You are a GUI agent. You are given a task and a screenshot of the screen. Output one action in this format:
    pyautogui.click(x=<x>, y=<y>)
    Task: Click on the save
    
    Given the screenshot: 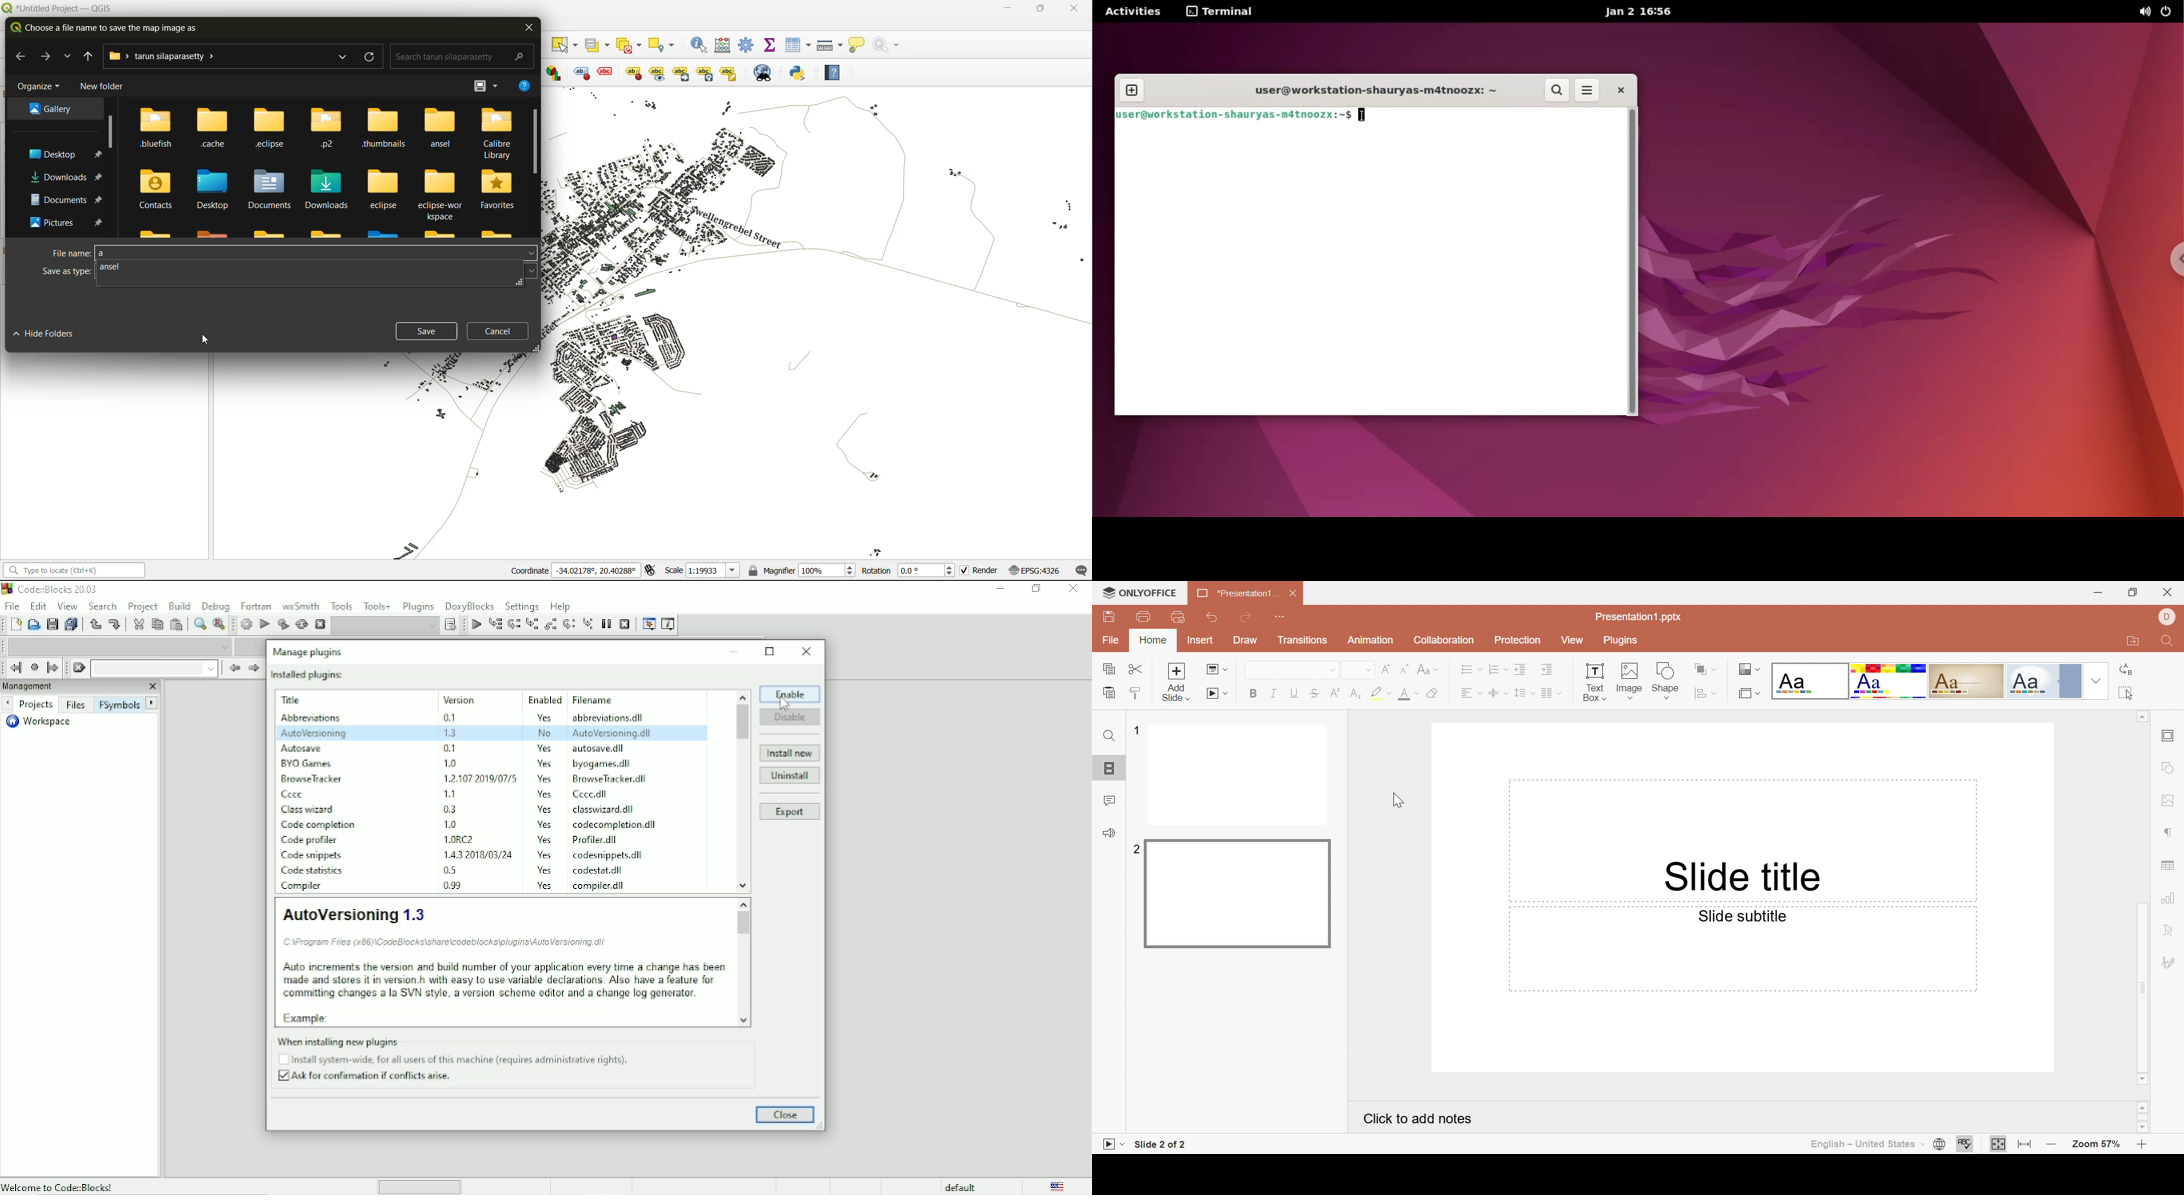 What is the action you would take?
    pyautogui.click(x=427, y=332)
    